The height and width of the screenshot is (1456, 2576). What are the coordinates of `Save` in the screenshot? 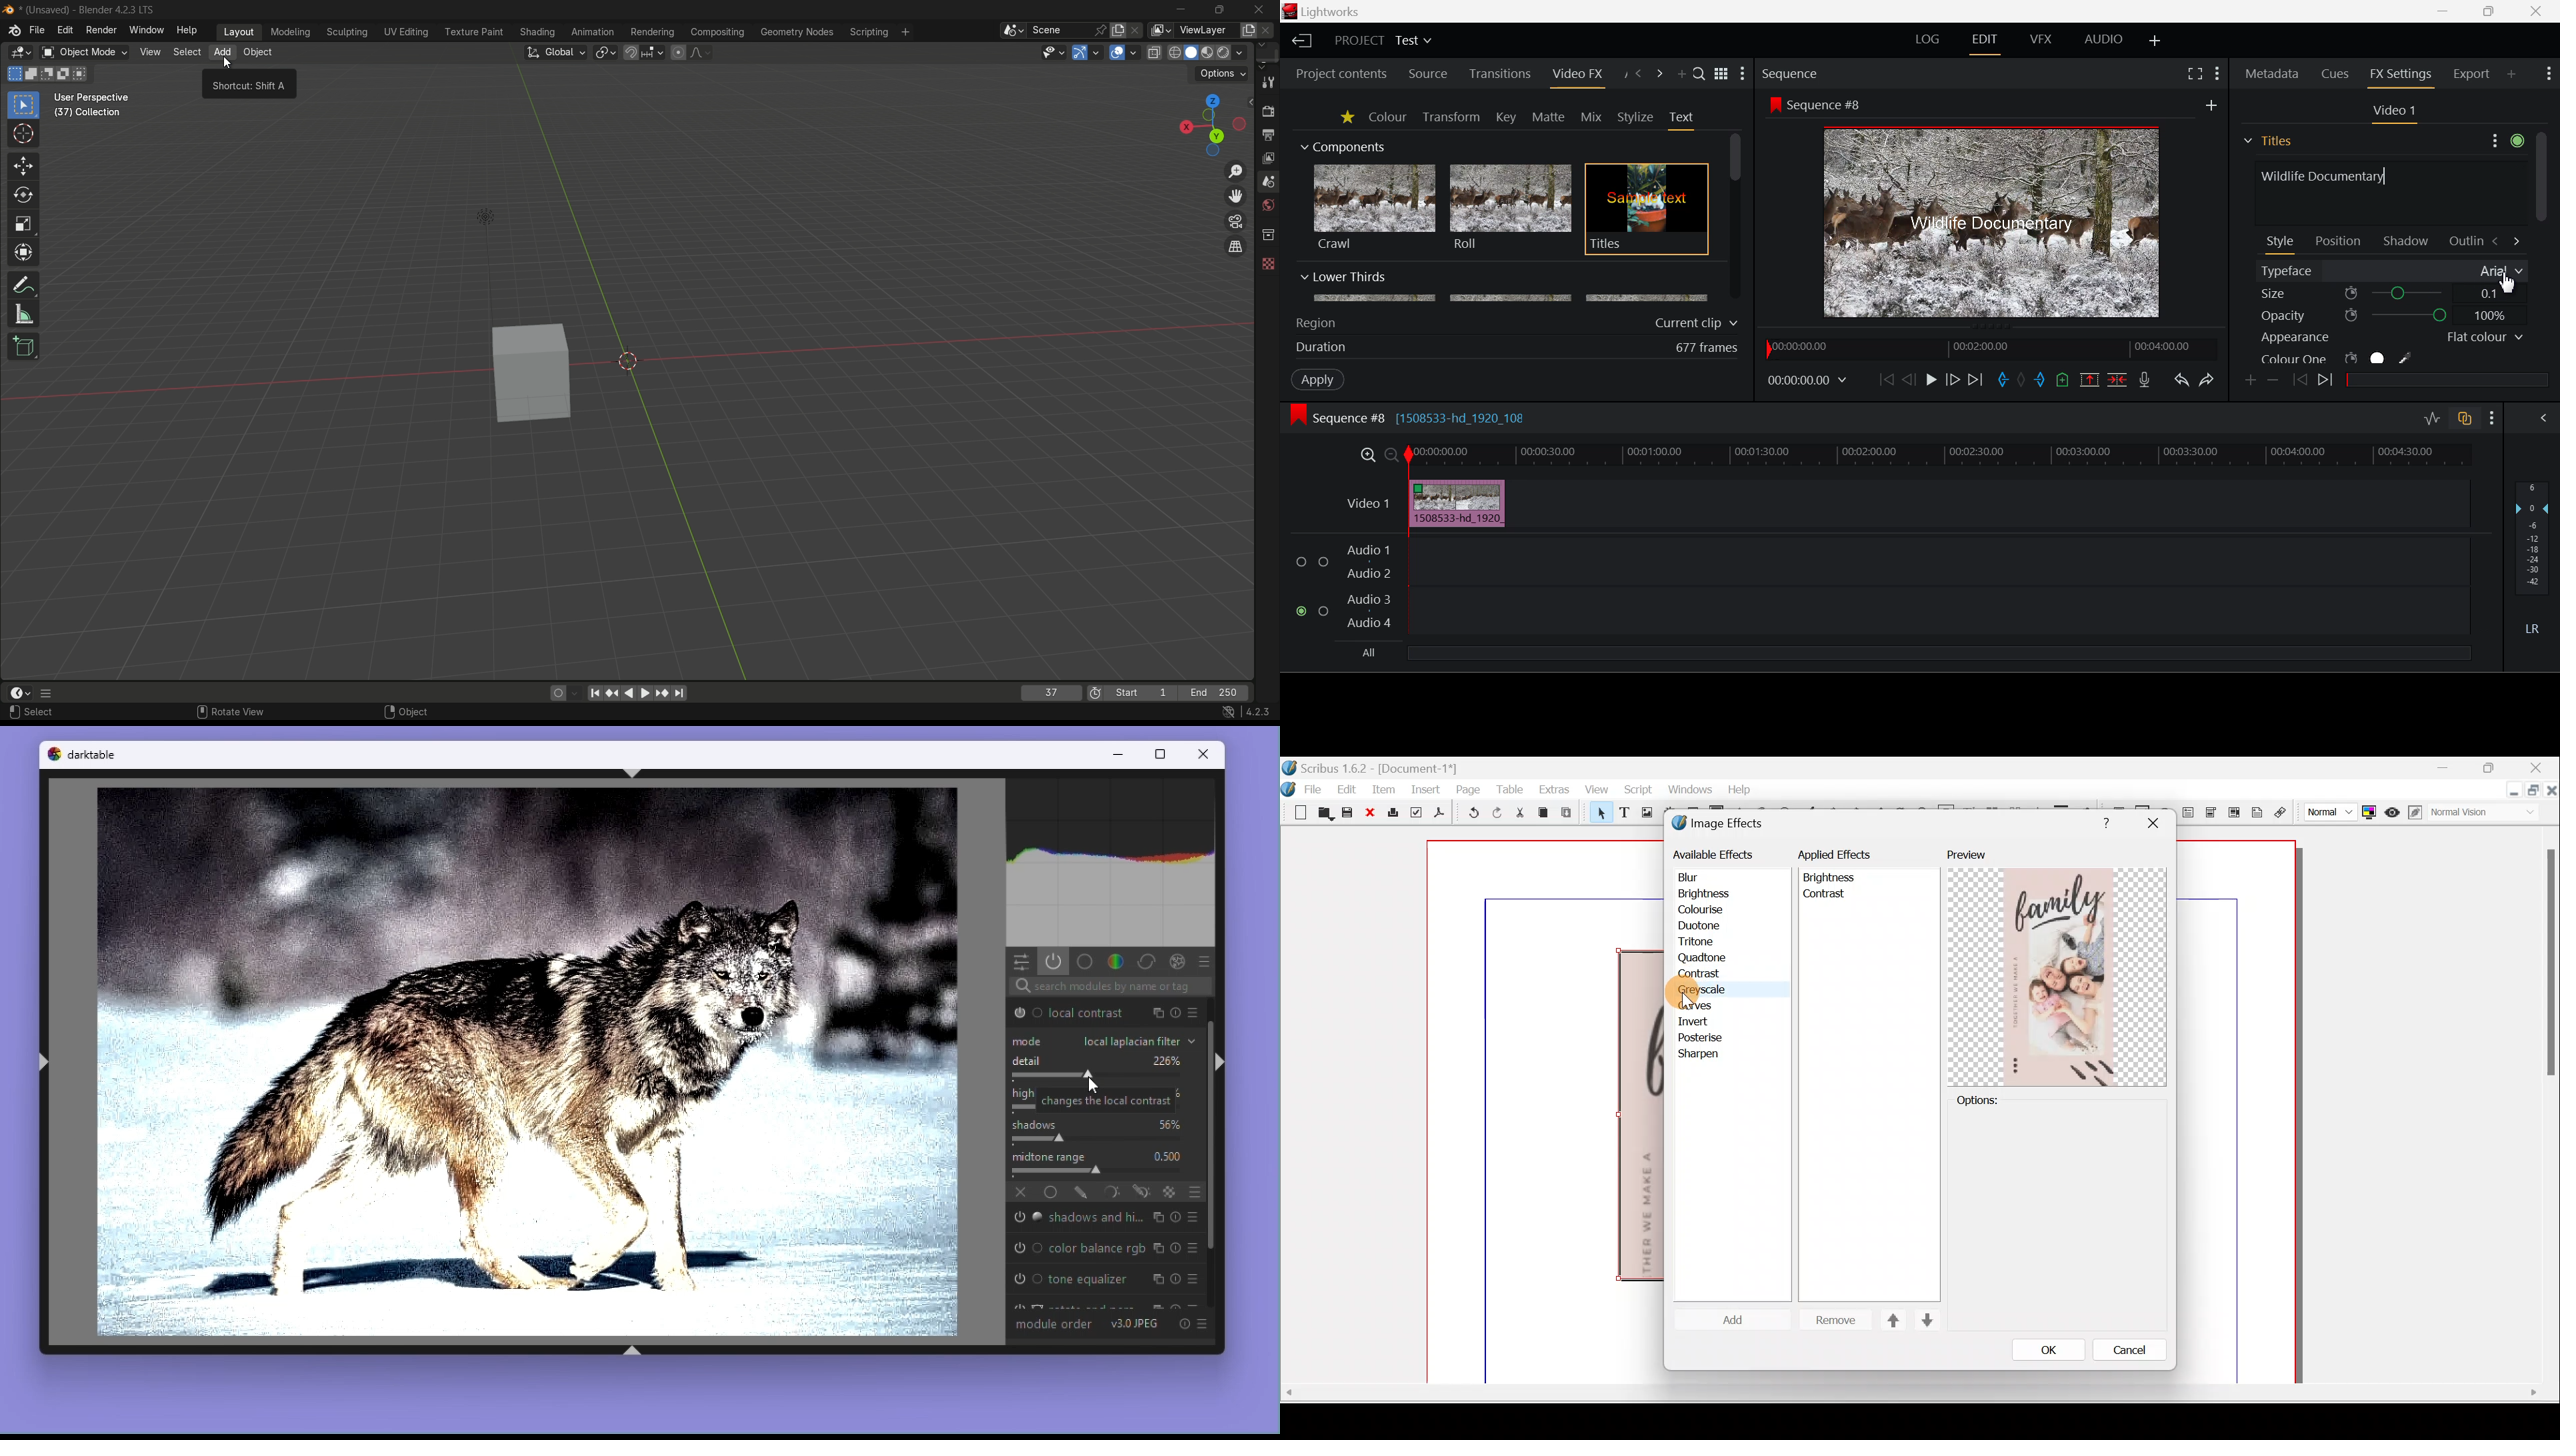 It's located at (1346, 812).